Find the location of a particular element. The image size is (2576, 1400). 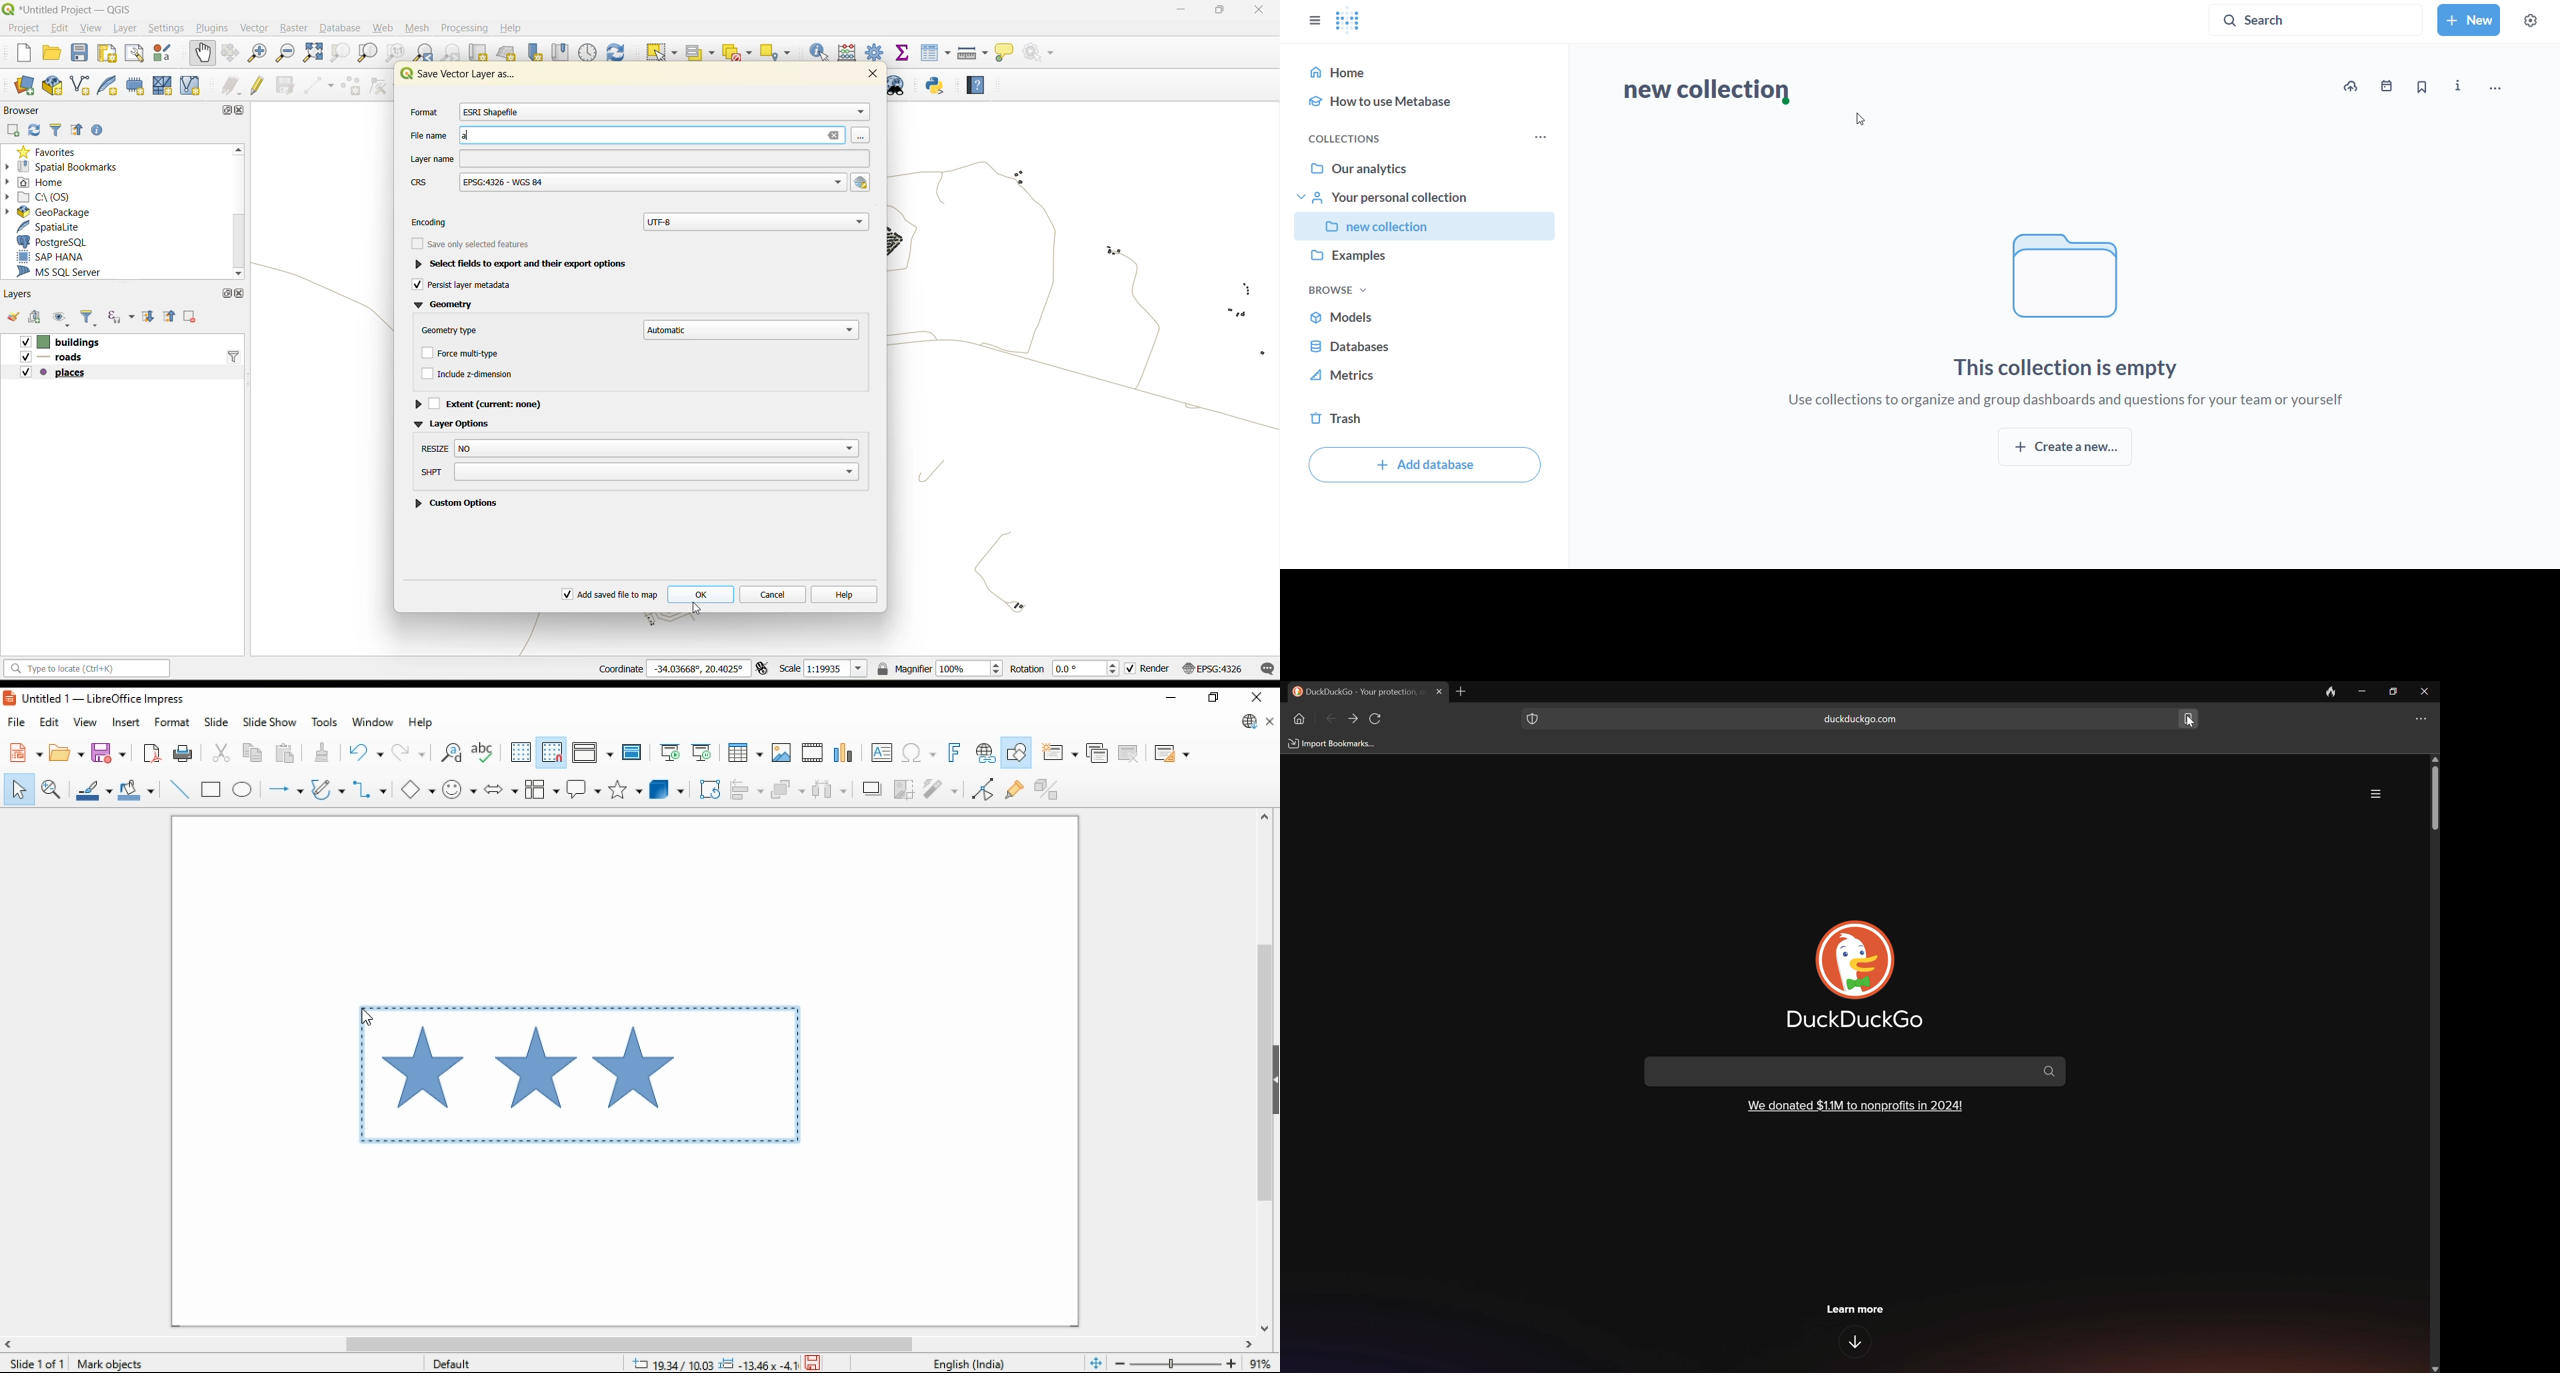

vector is located at coordinates (257, 28).